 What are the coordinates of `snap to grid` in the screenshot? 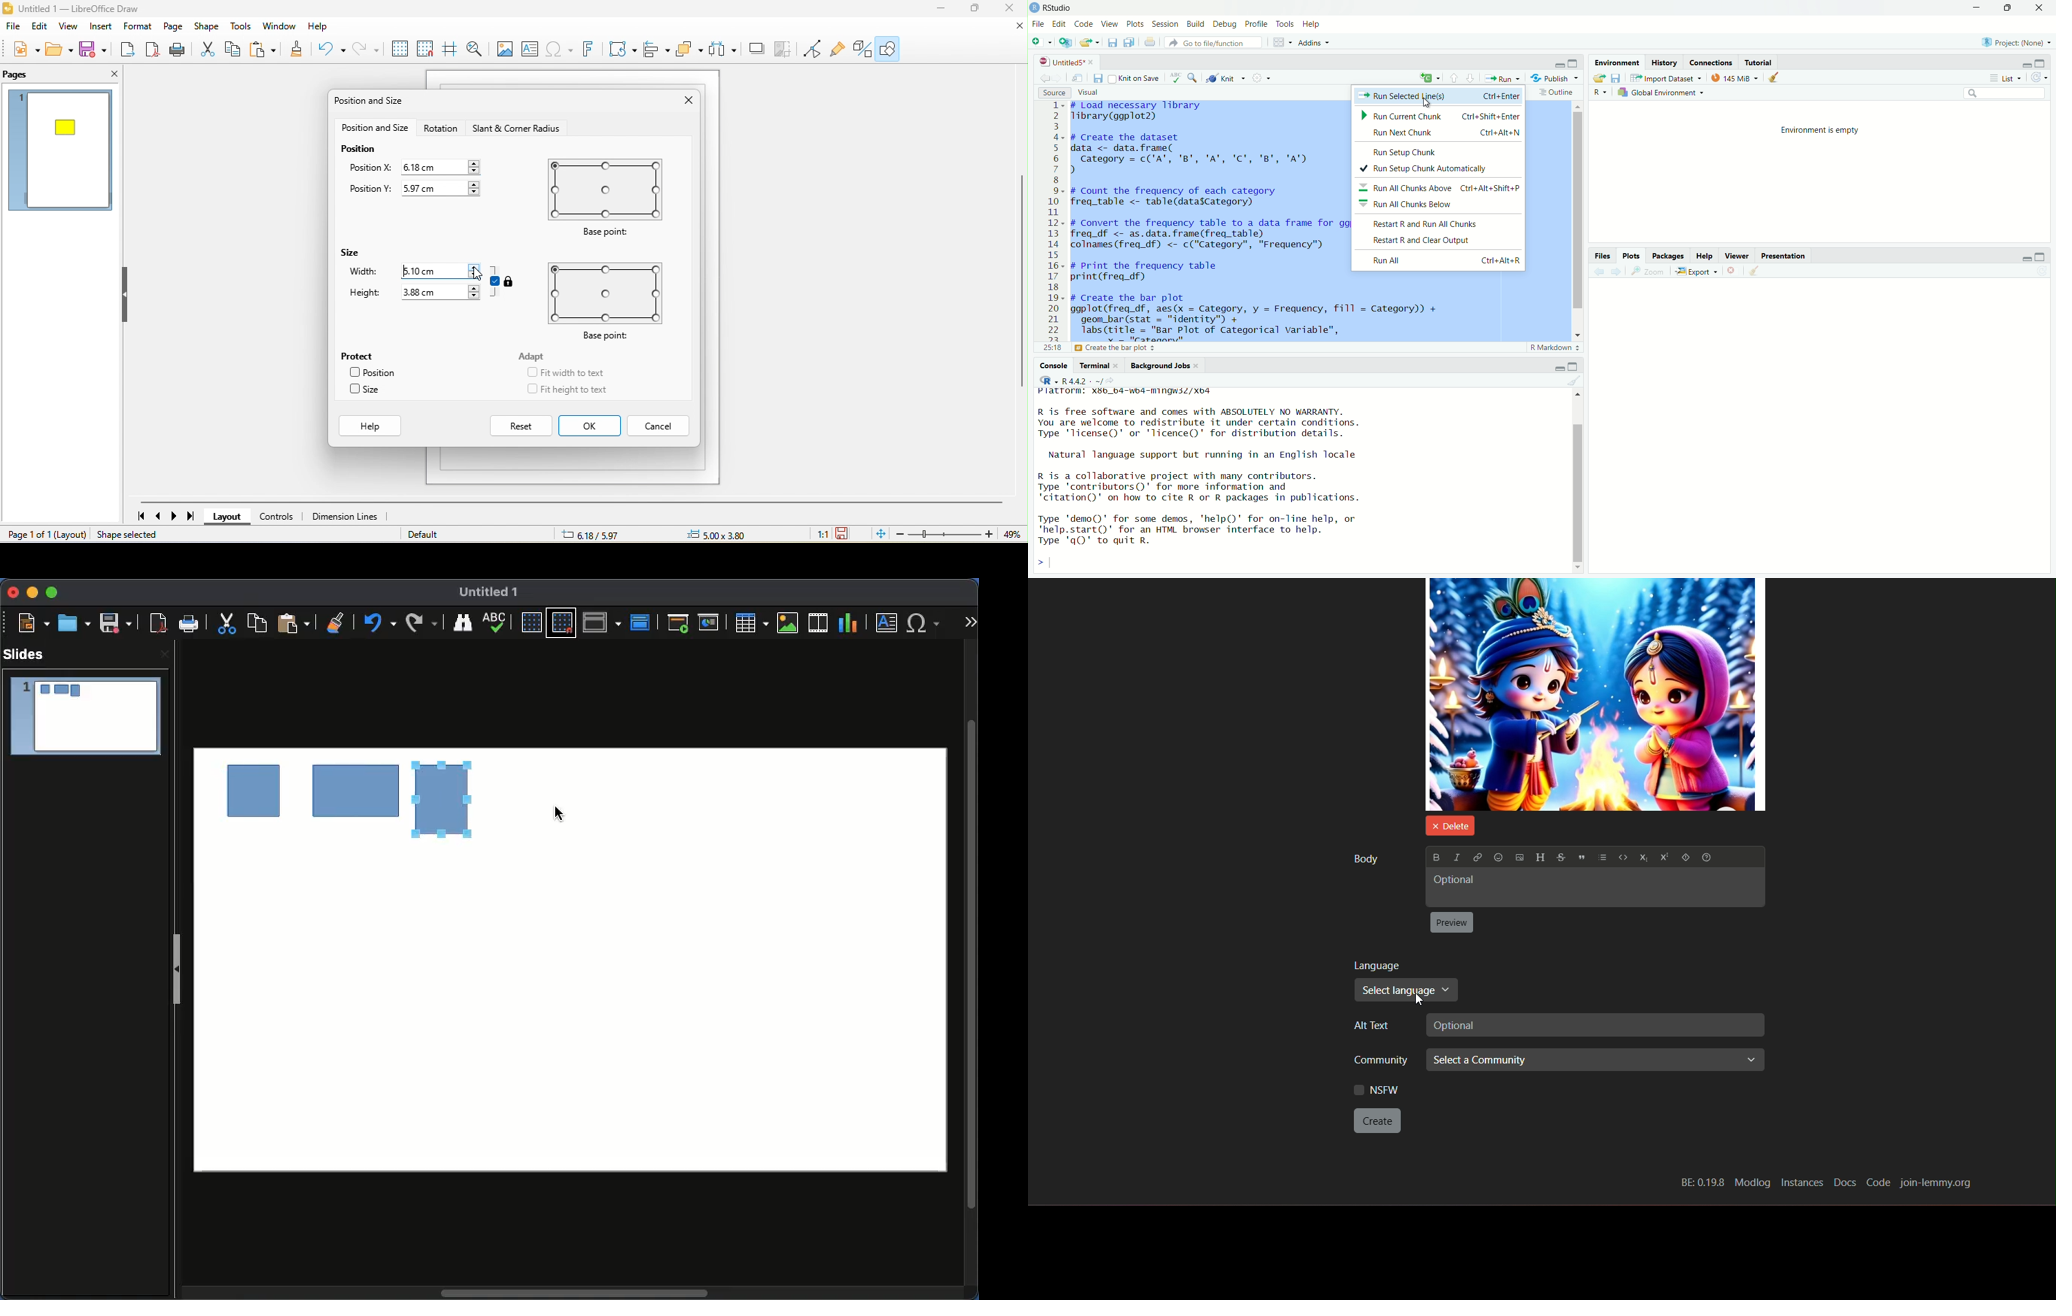 It's located at (427, 49).